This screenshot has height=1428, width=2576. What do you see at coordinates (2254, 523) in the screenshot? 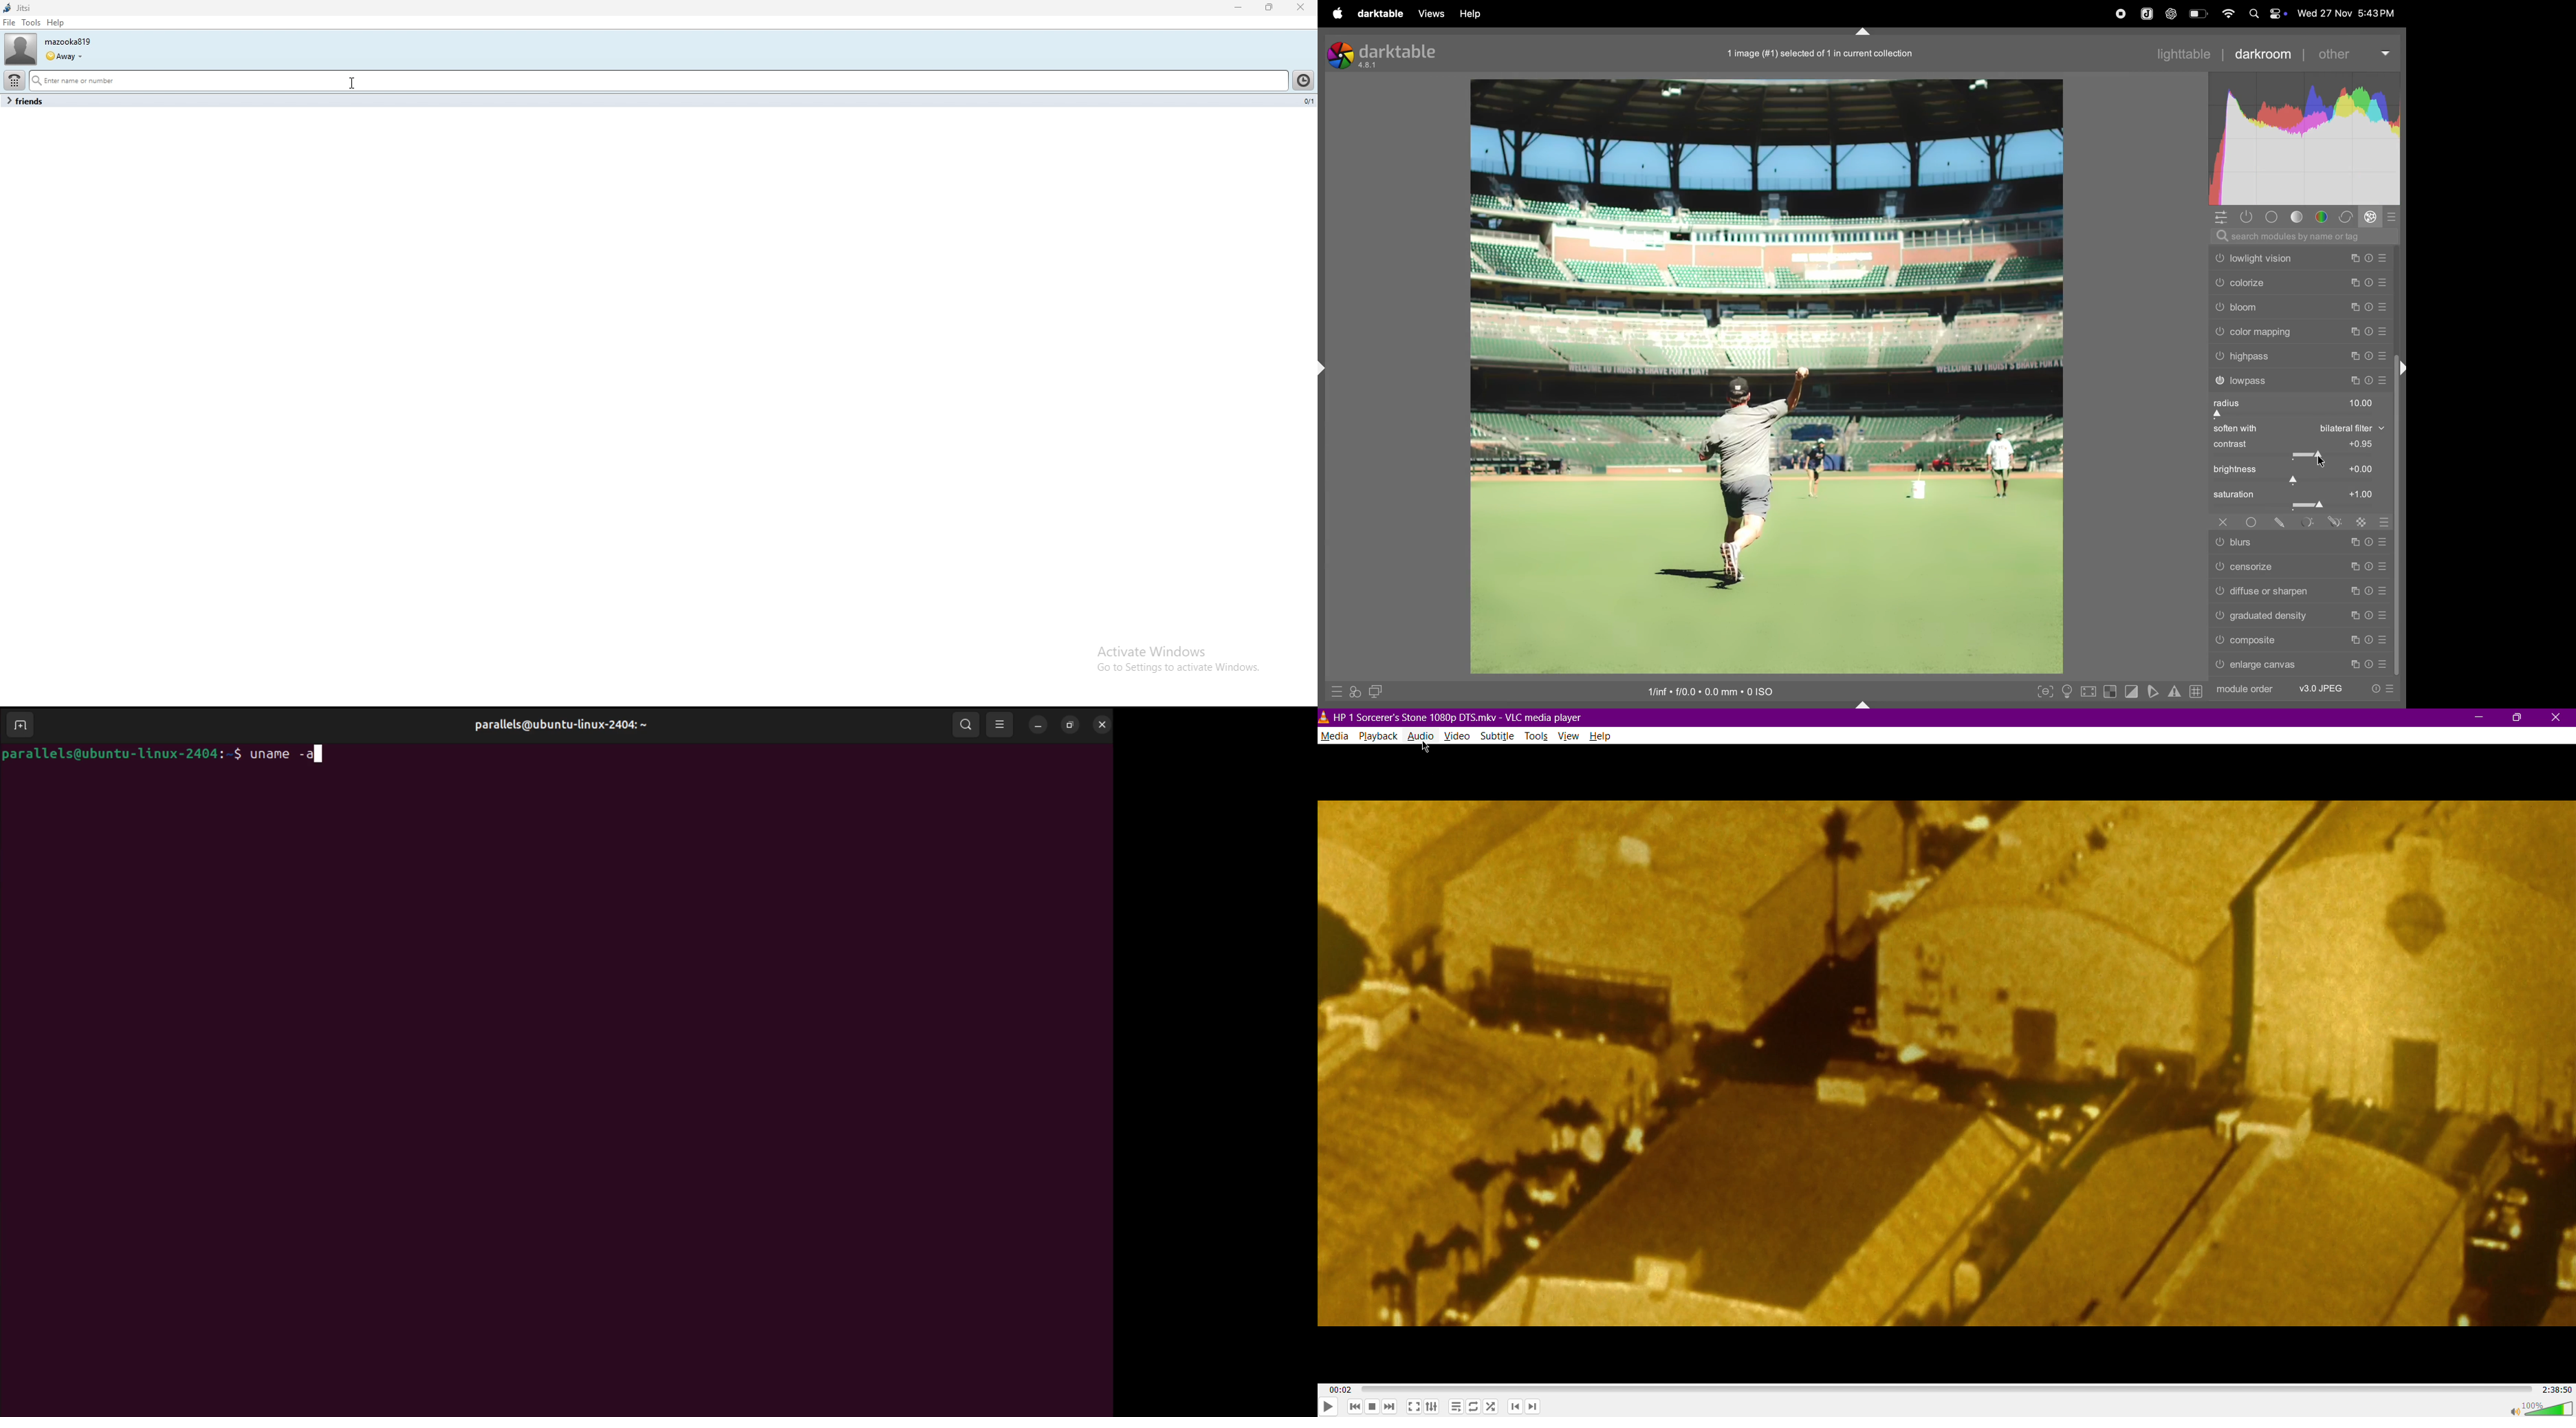
I see `uniformity` at bounding box center [2254, 523].